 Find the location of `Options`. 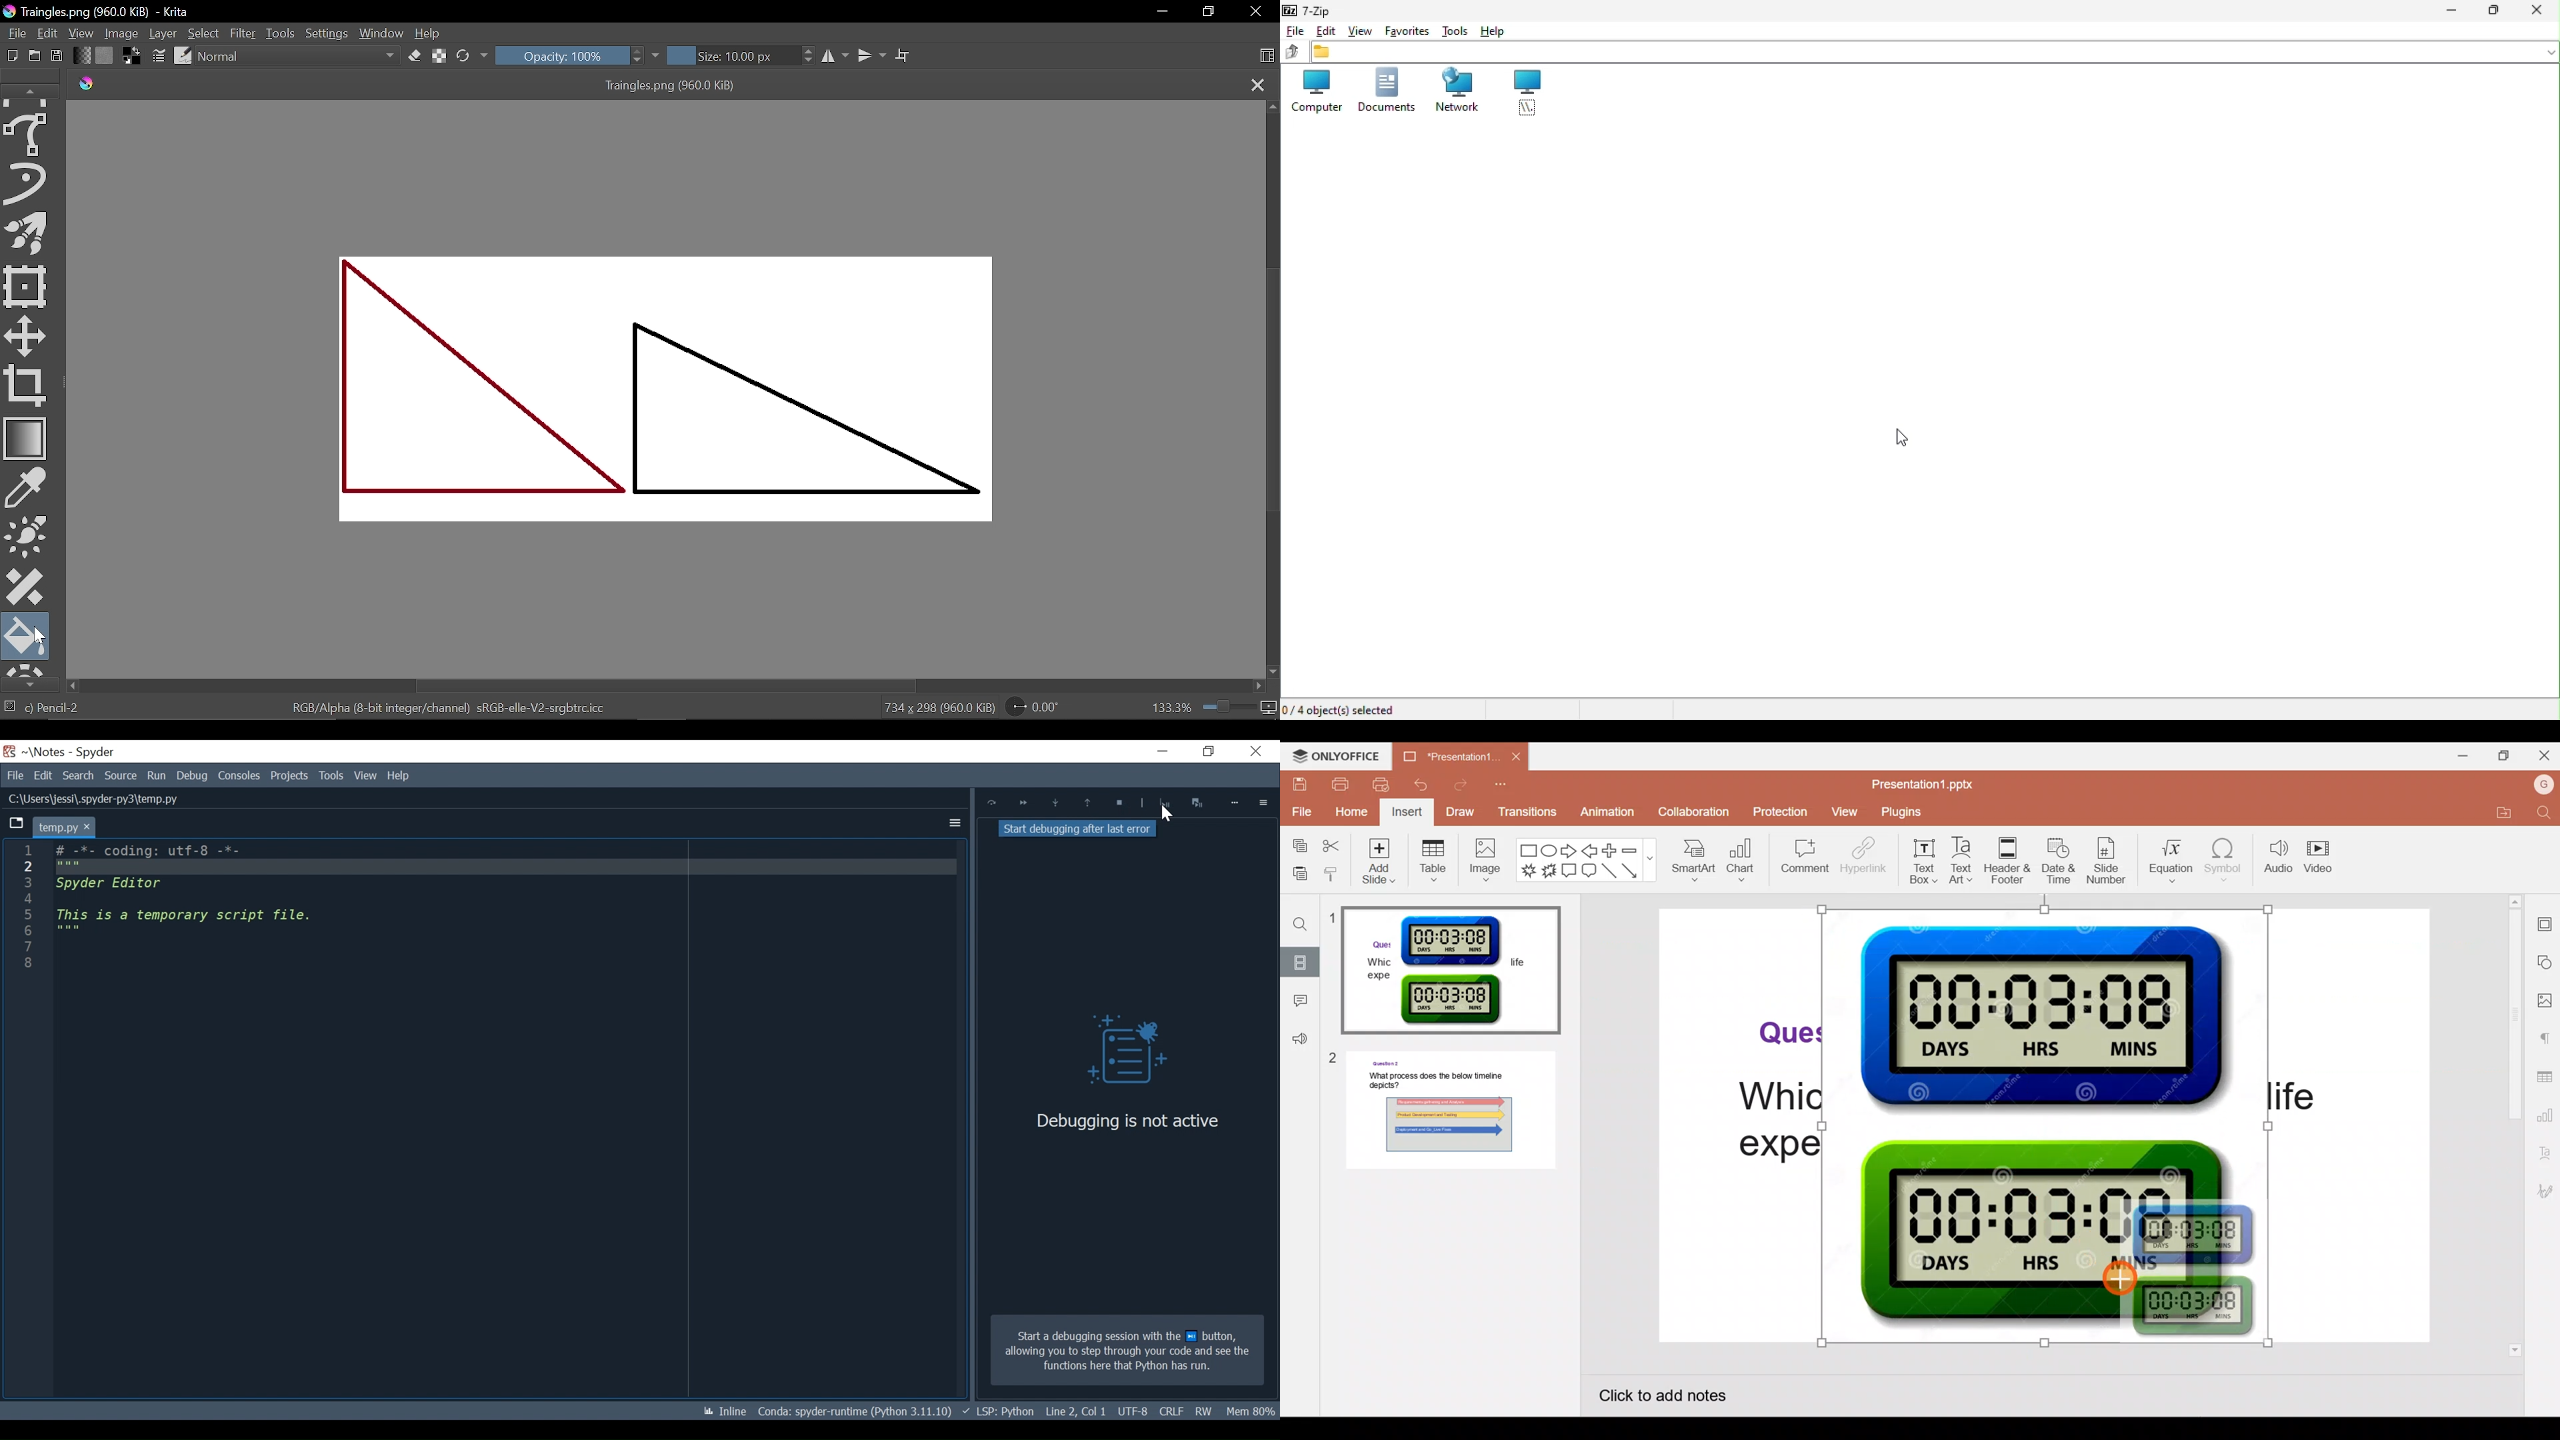

Options is located at coordinates (1264, 802).